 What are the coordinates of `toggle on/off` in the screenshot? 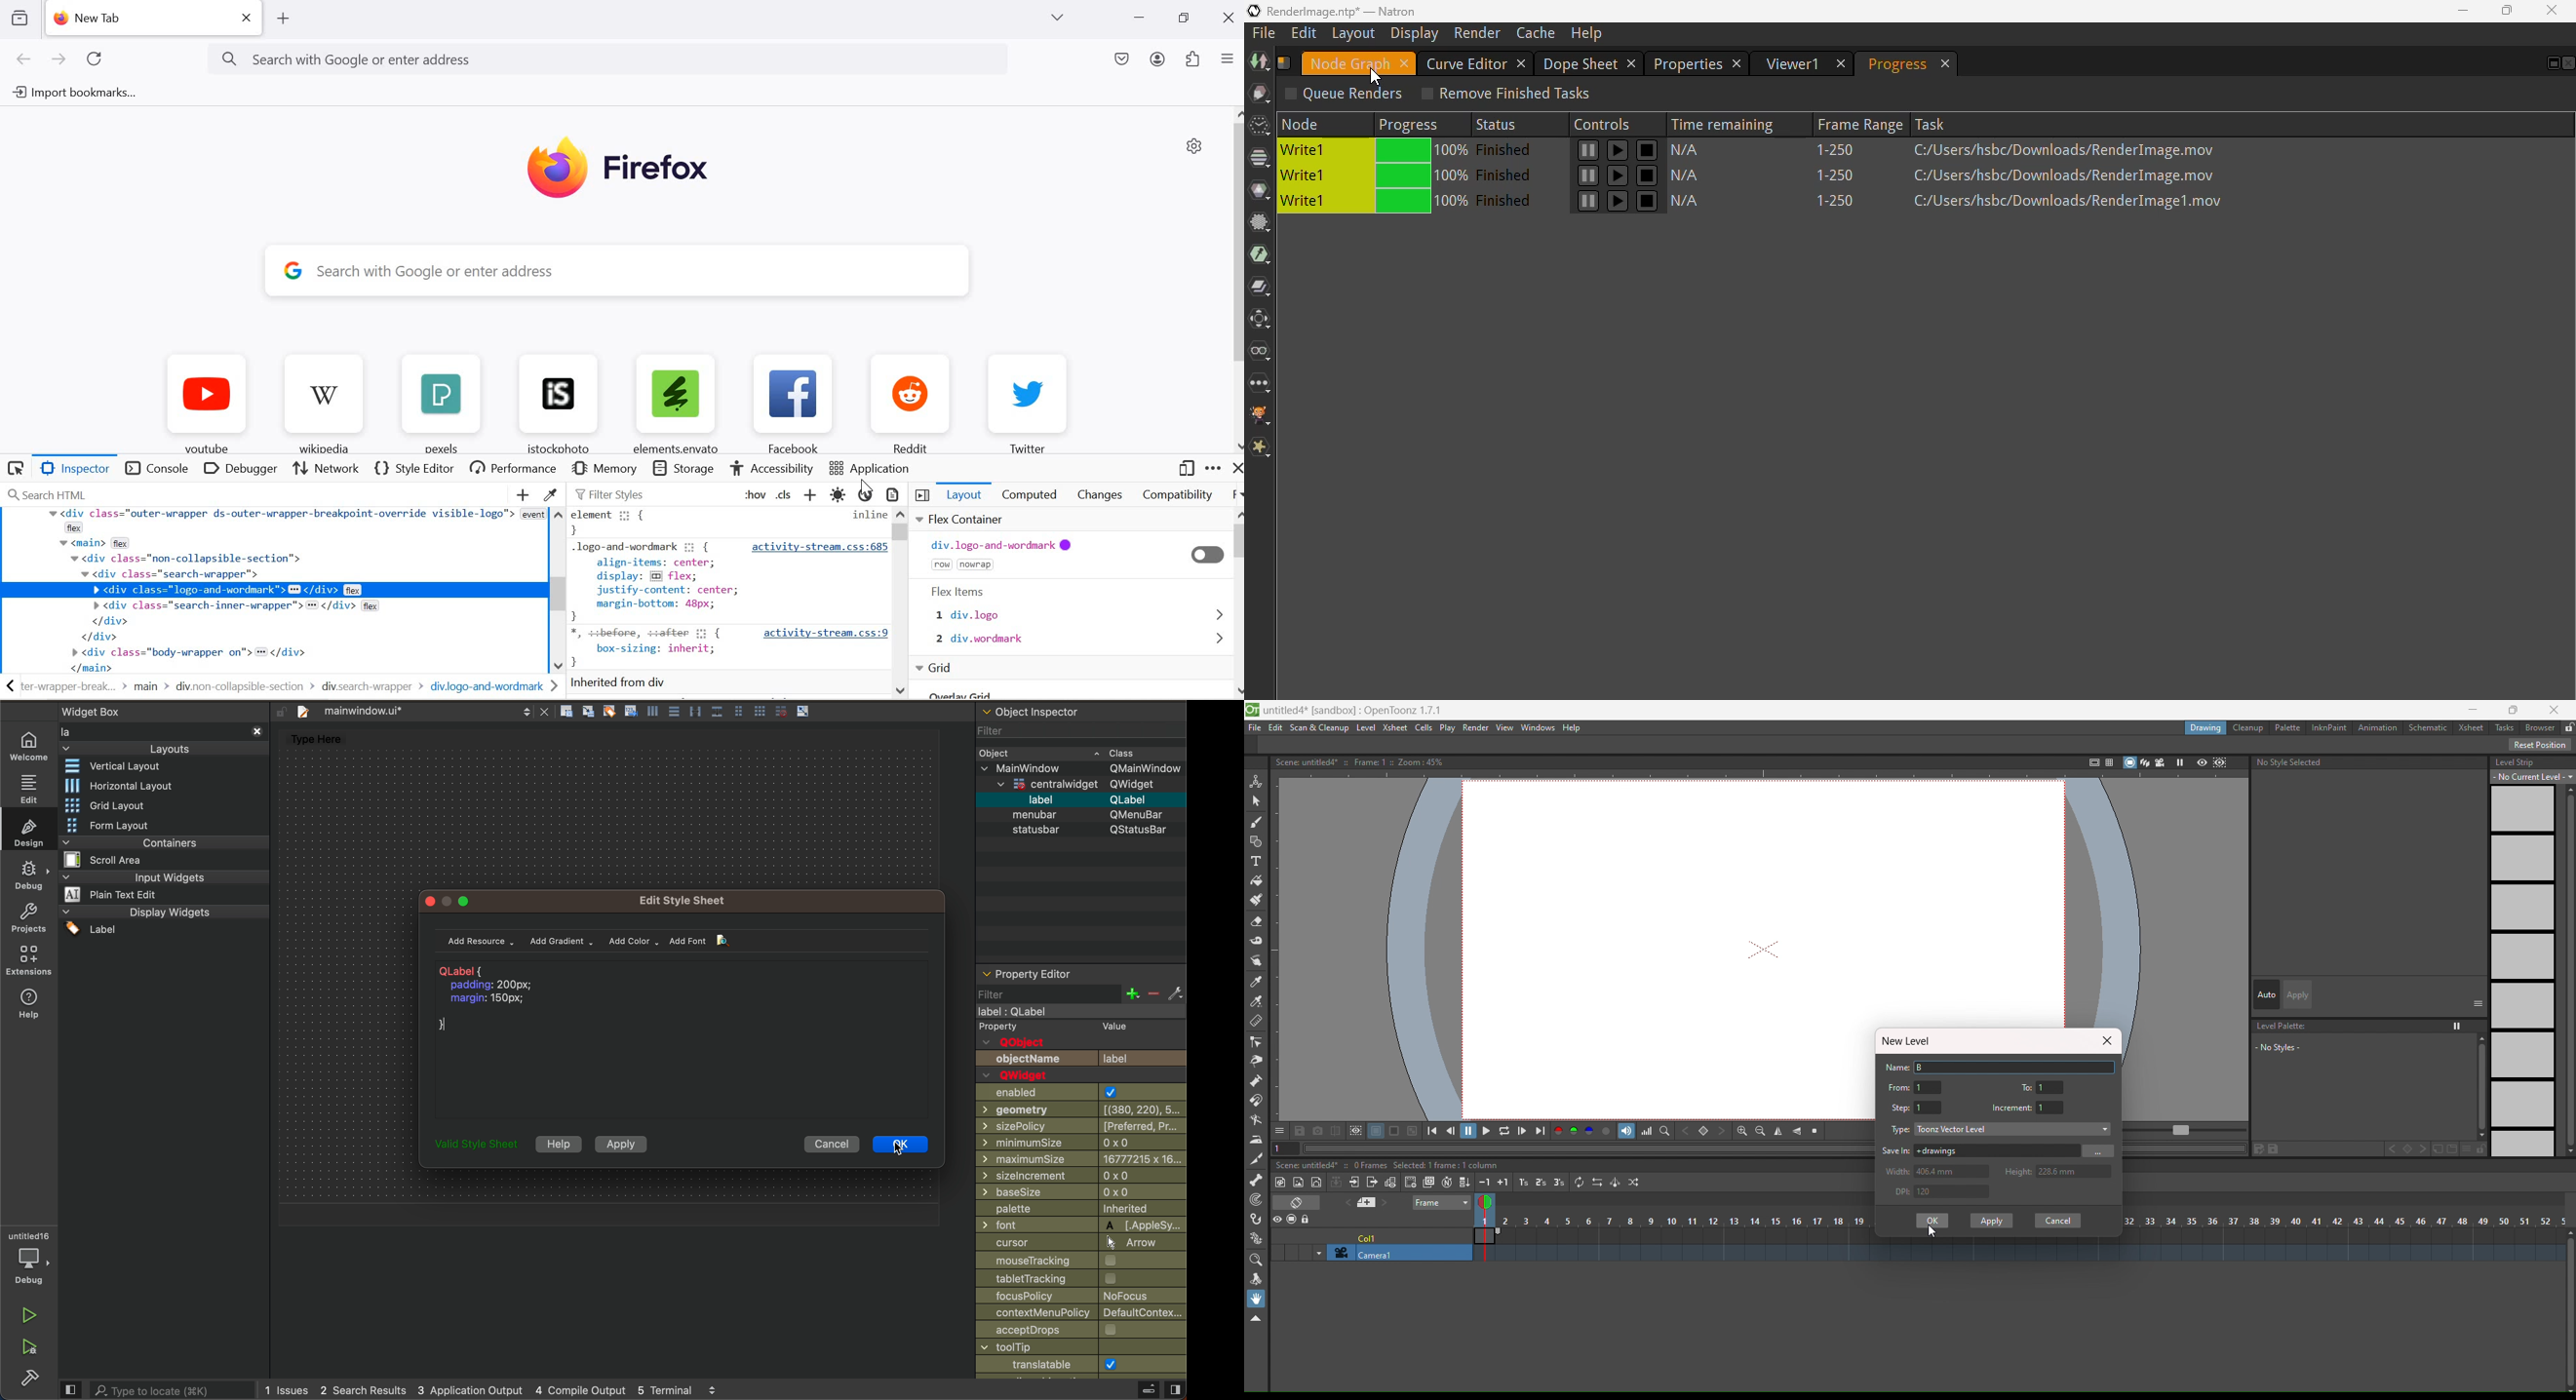 It's located at (1208, 556).